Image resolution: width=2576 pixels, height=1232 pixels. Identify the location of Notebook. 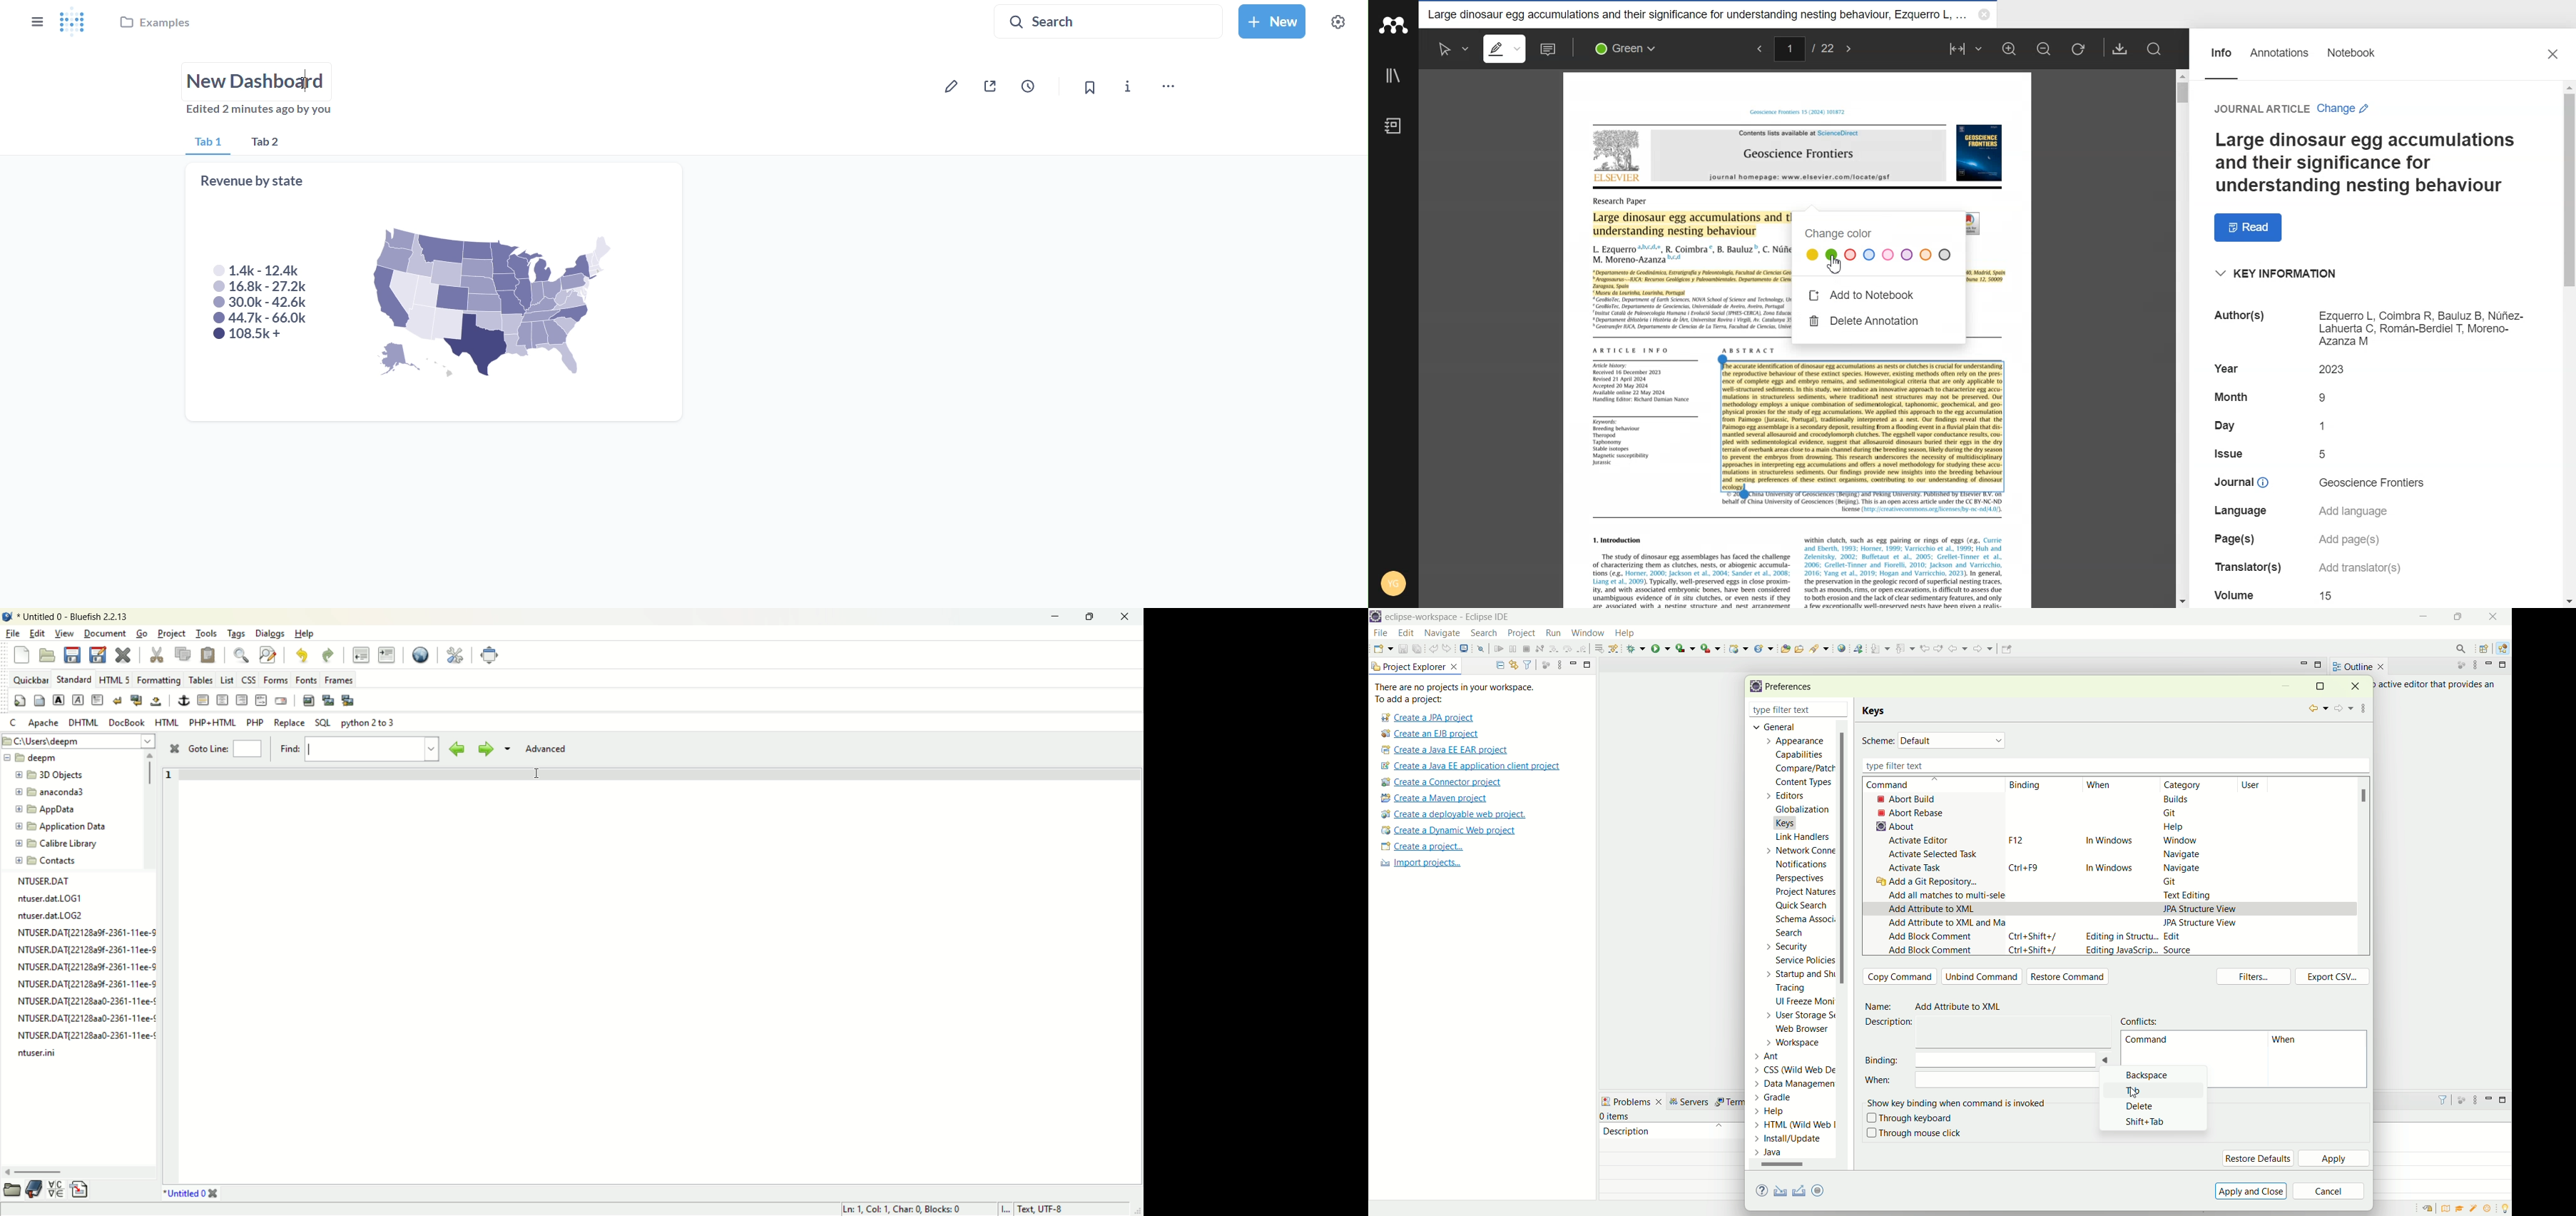
(1393, 126).